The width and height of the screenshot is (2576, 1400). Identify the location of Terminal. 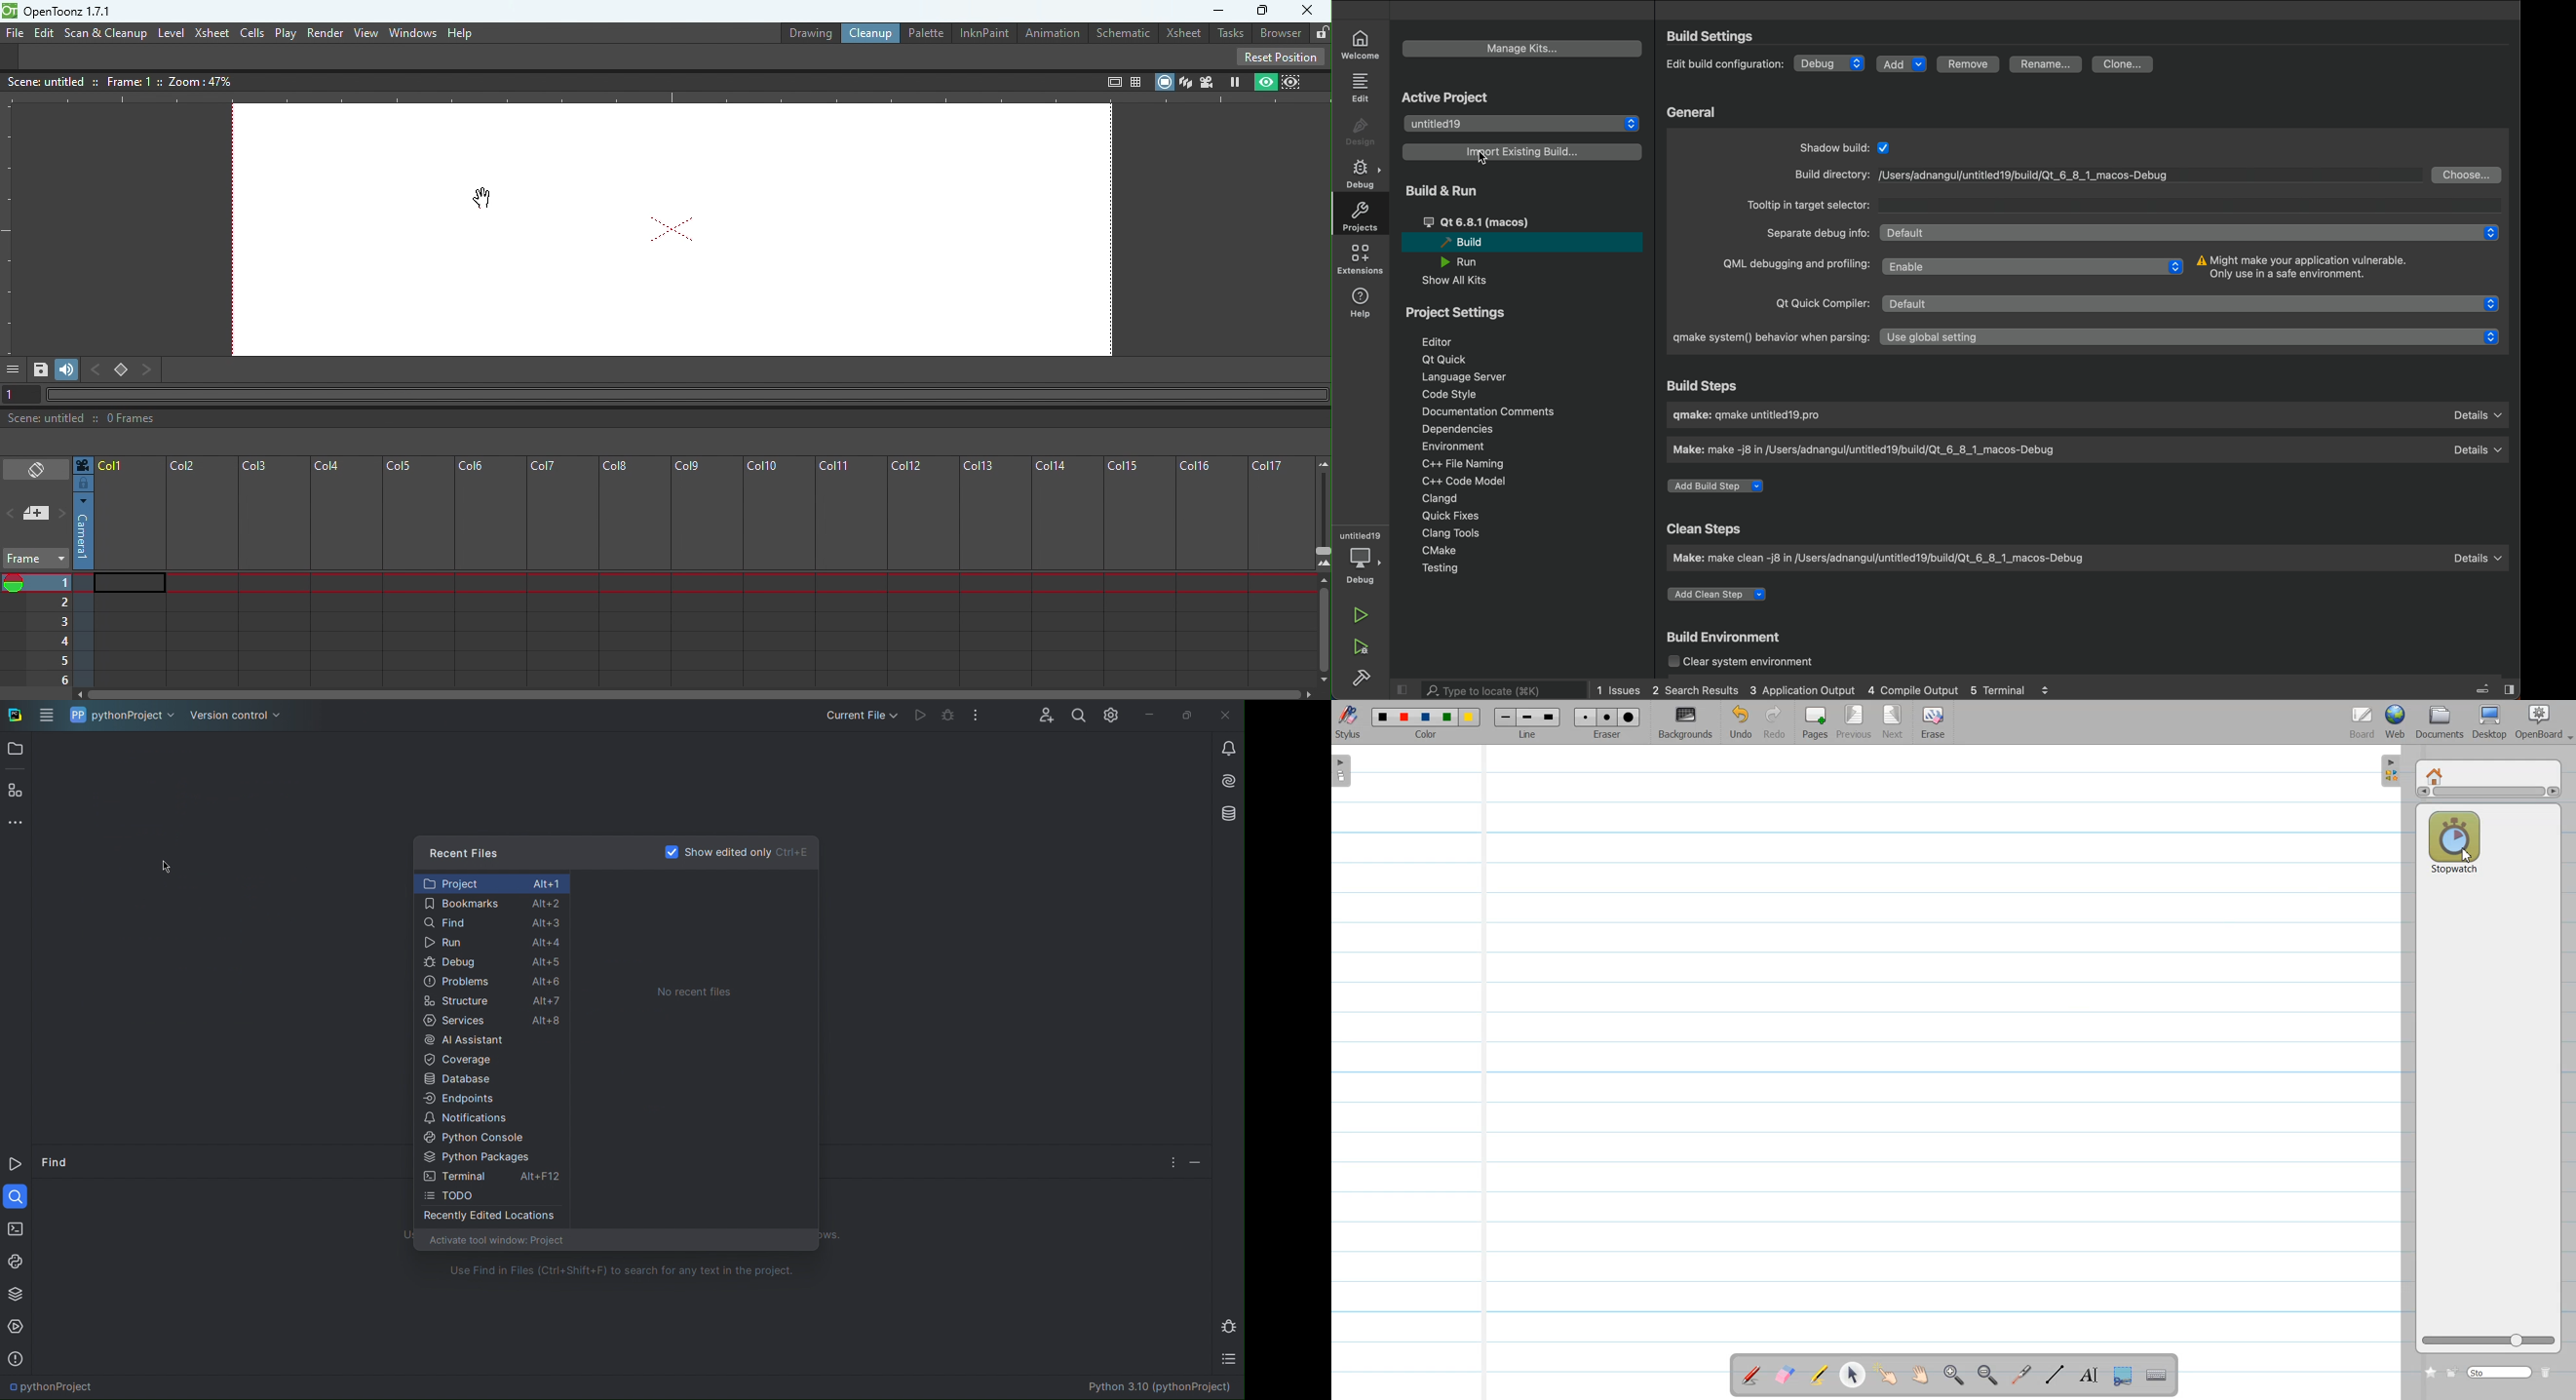
(14, 1227).